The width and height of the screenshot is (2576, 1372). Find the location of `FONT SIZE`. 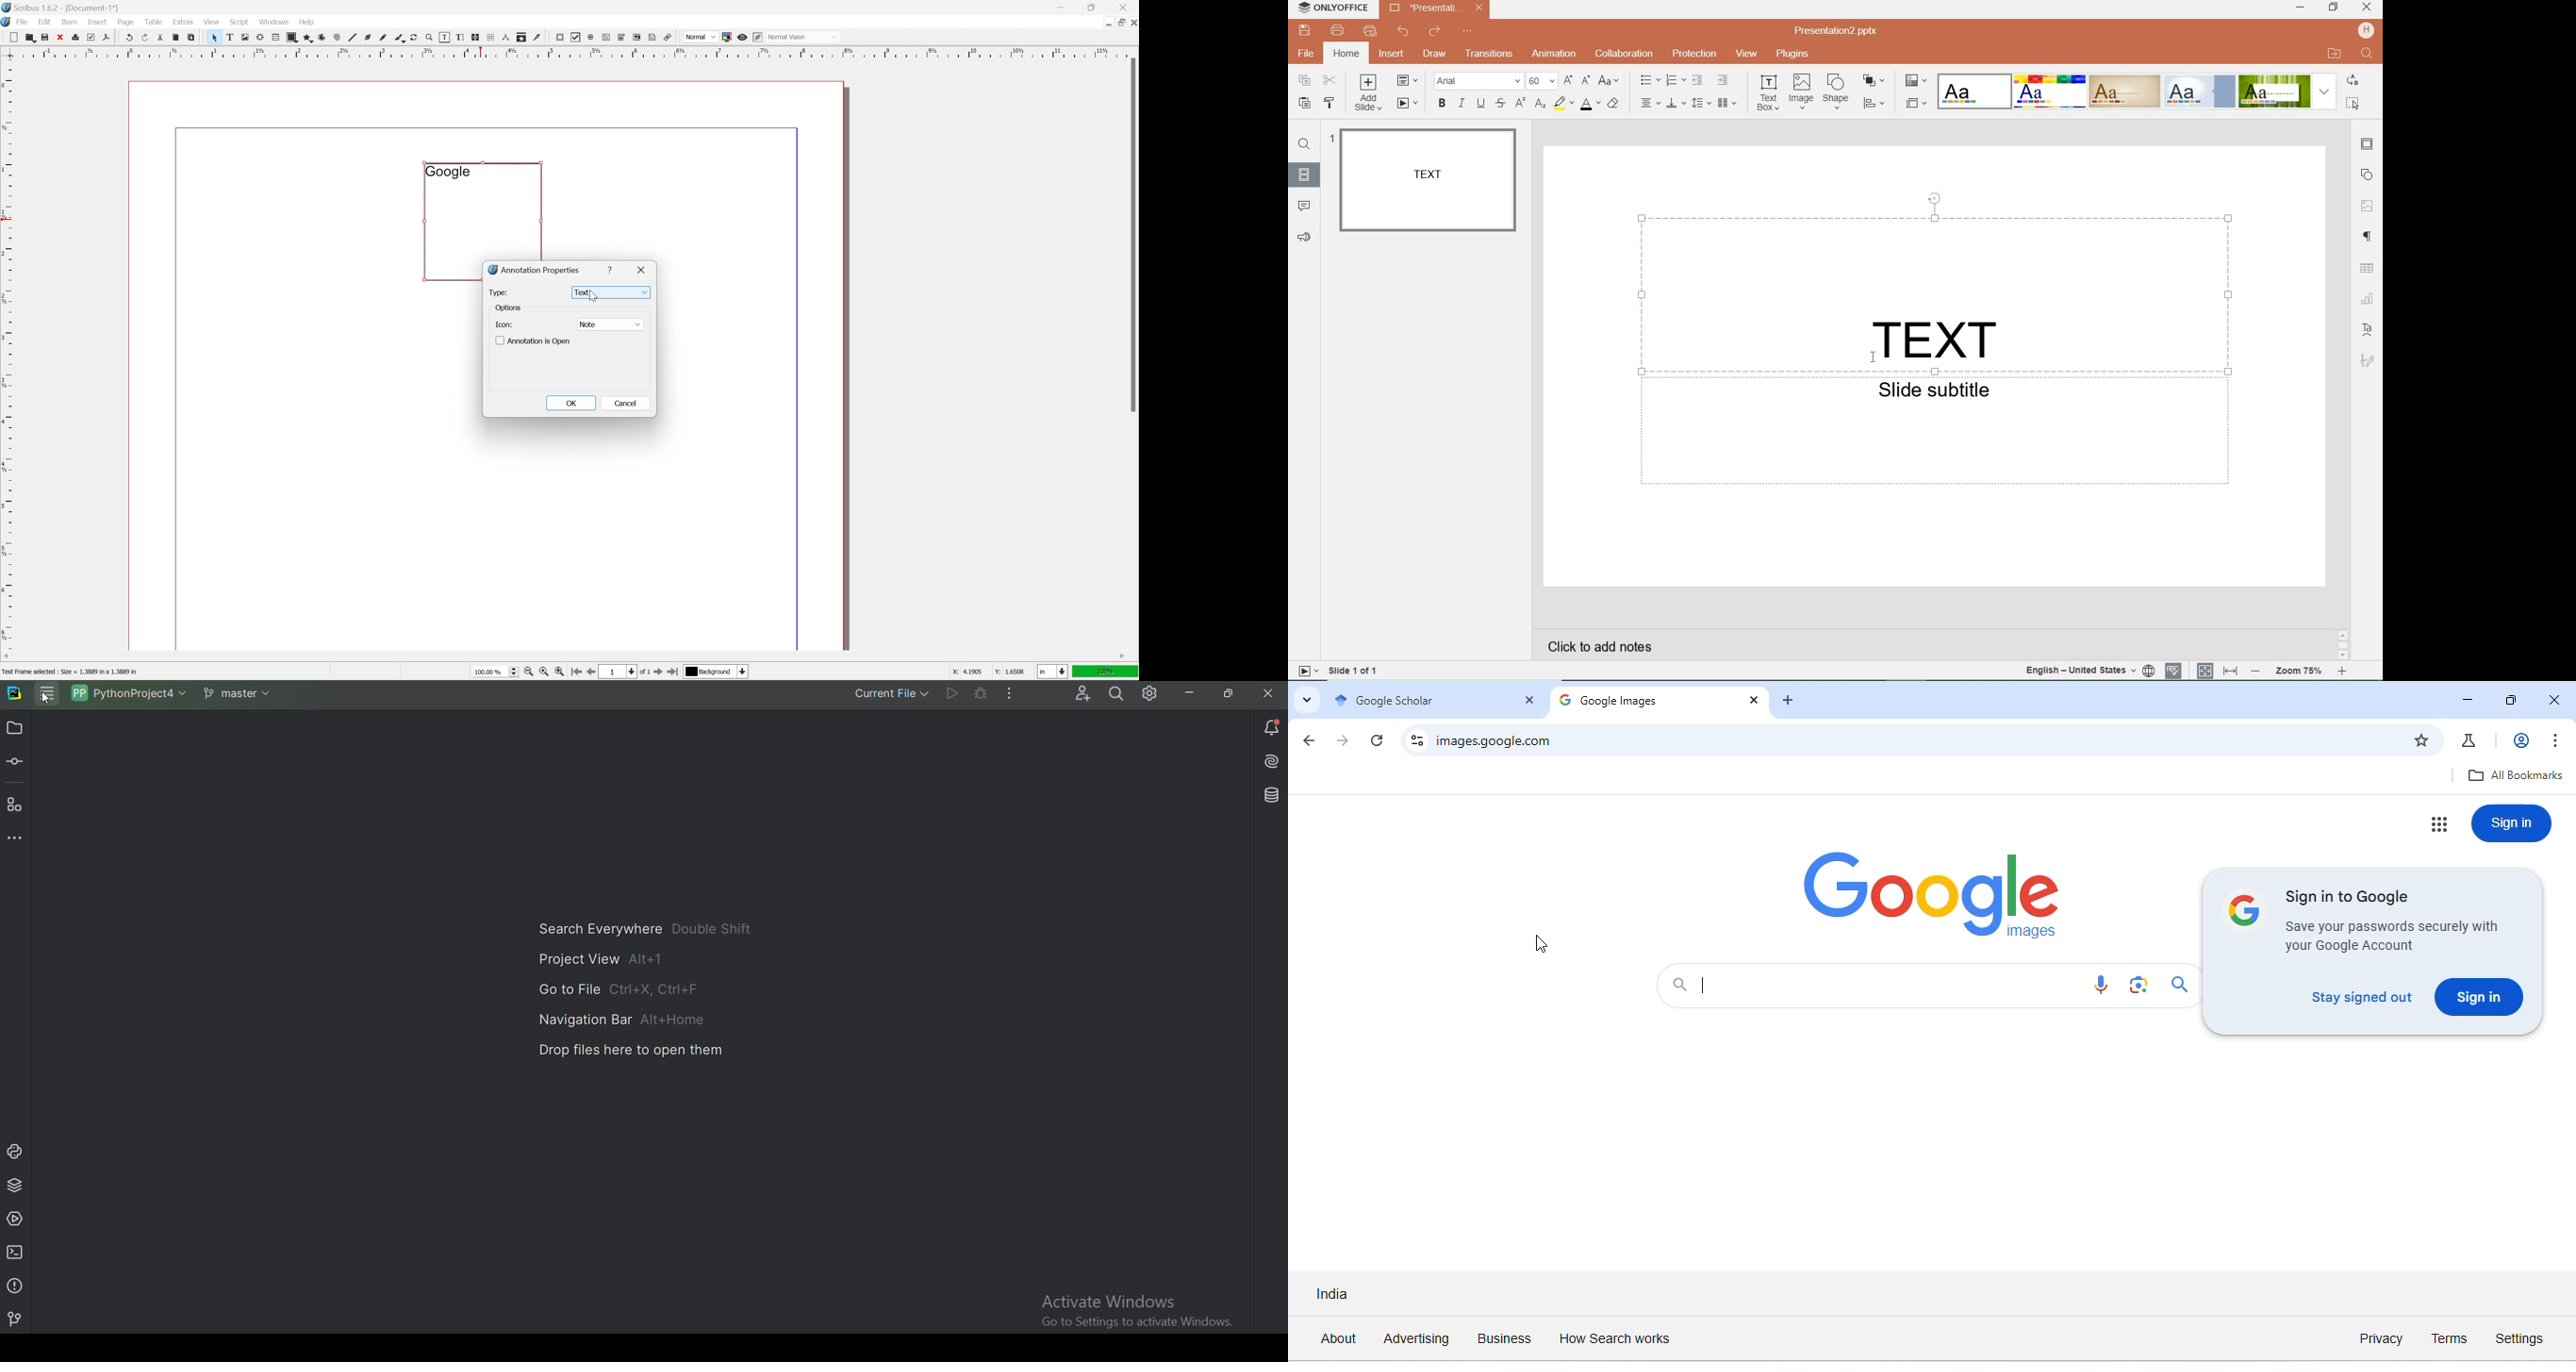

FONT SIZE is located at coordinates (1543, 82).